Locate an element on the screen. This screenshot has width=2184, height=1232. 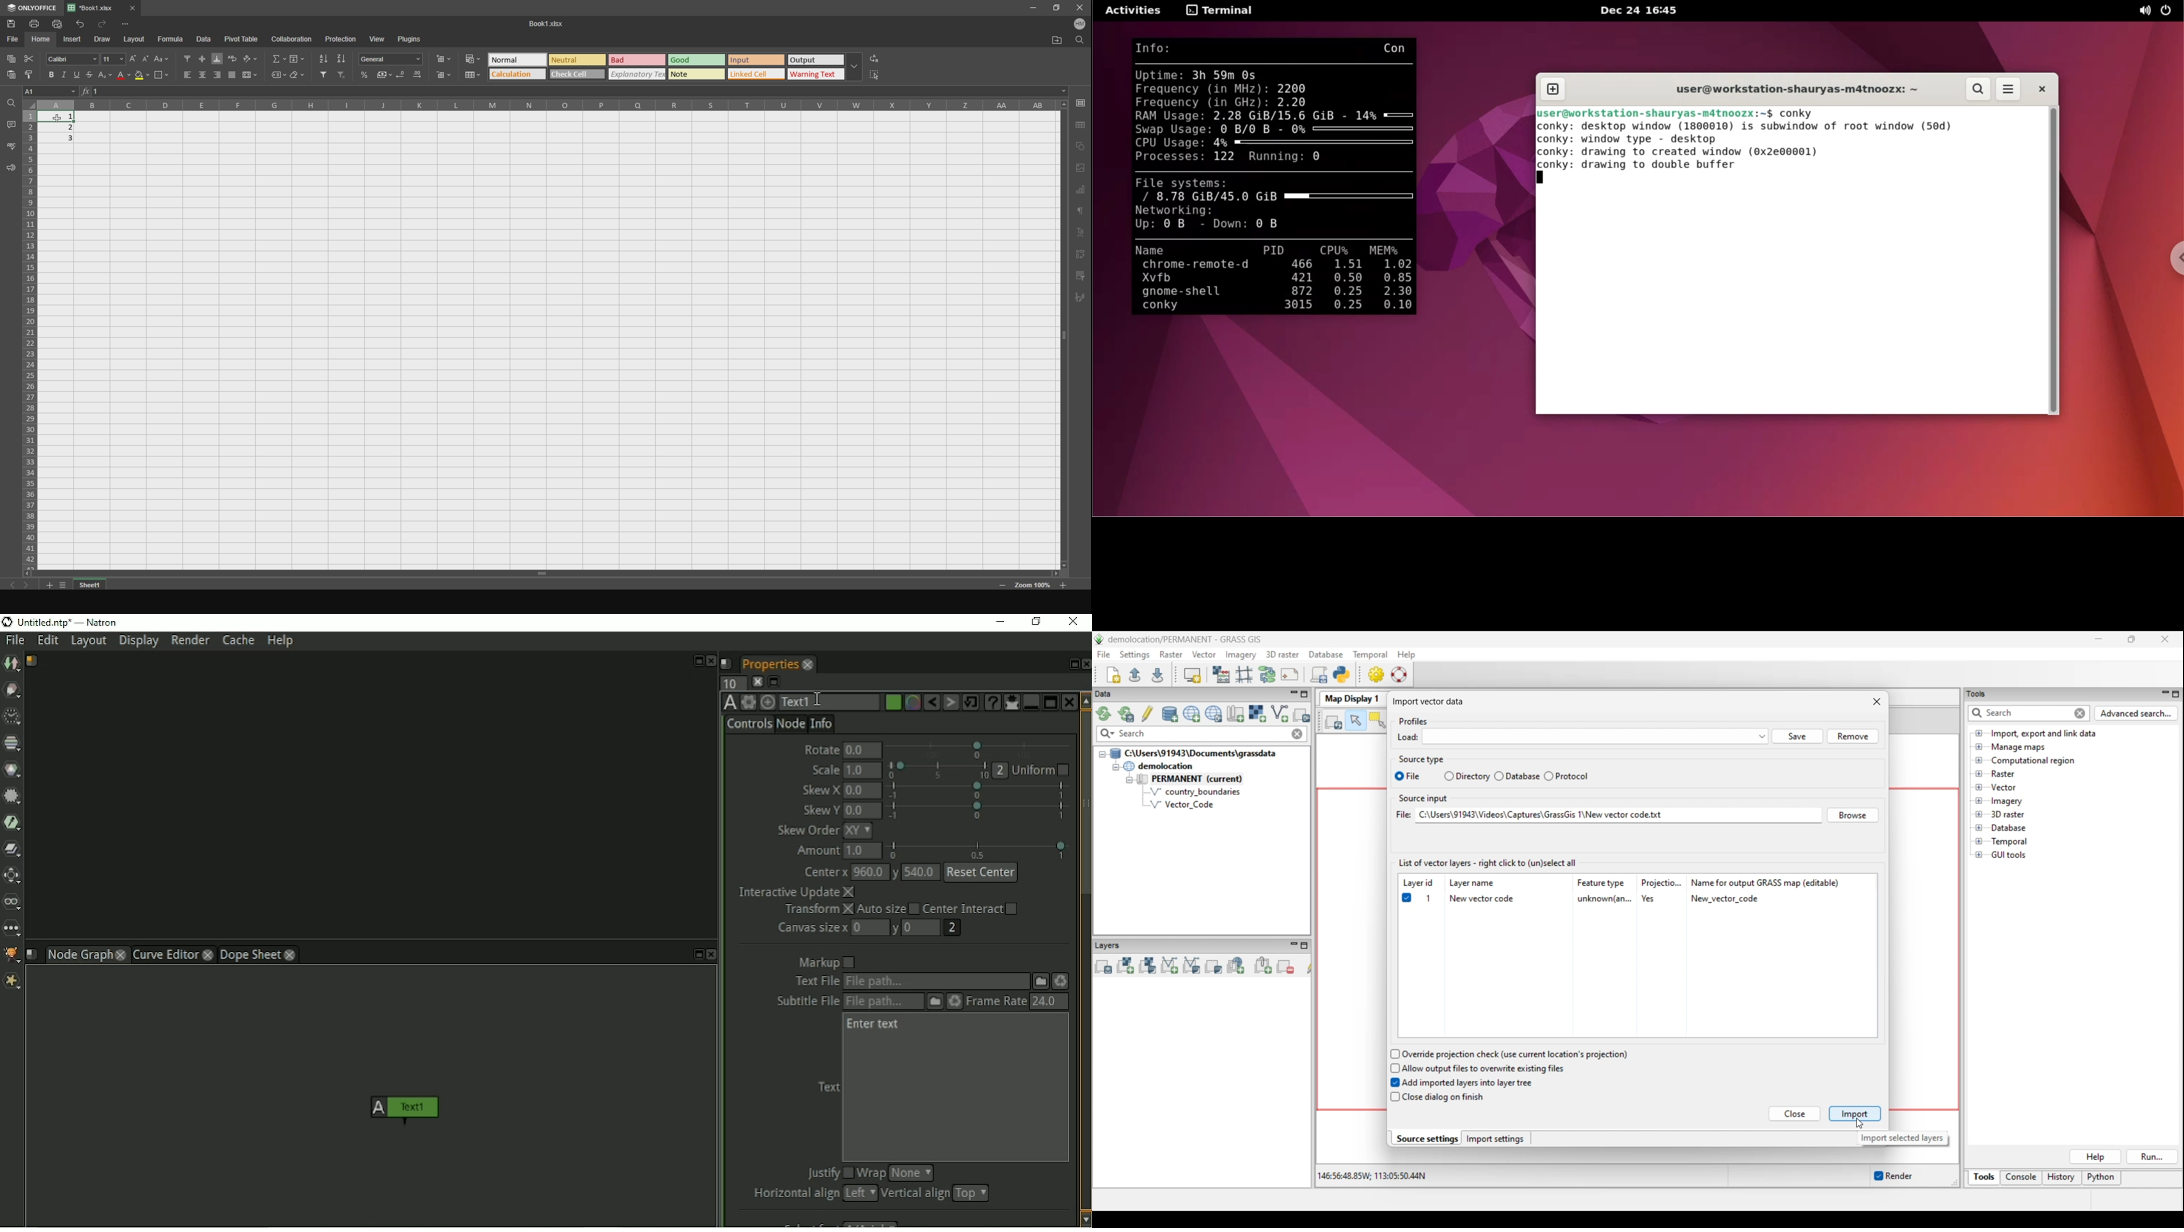
cursor is located at coordinates (55, 115).